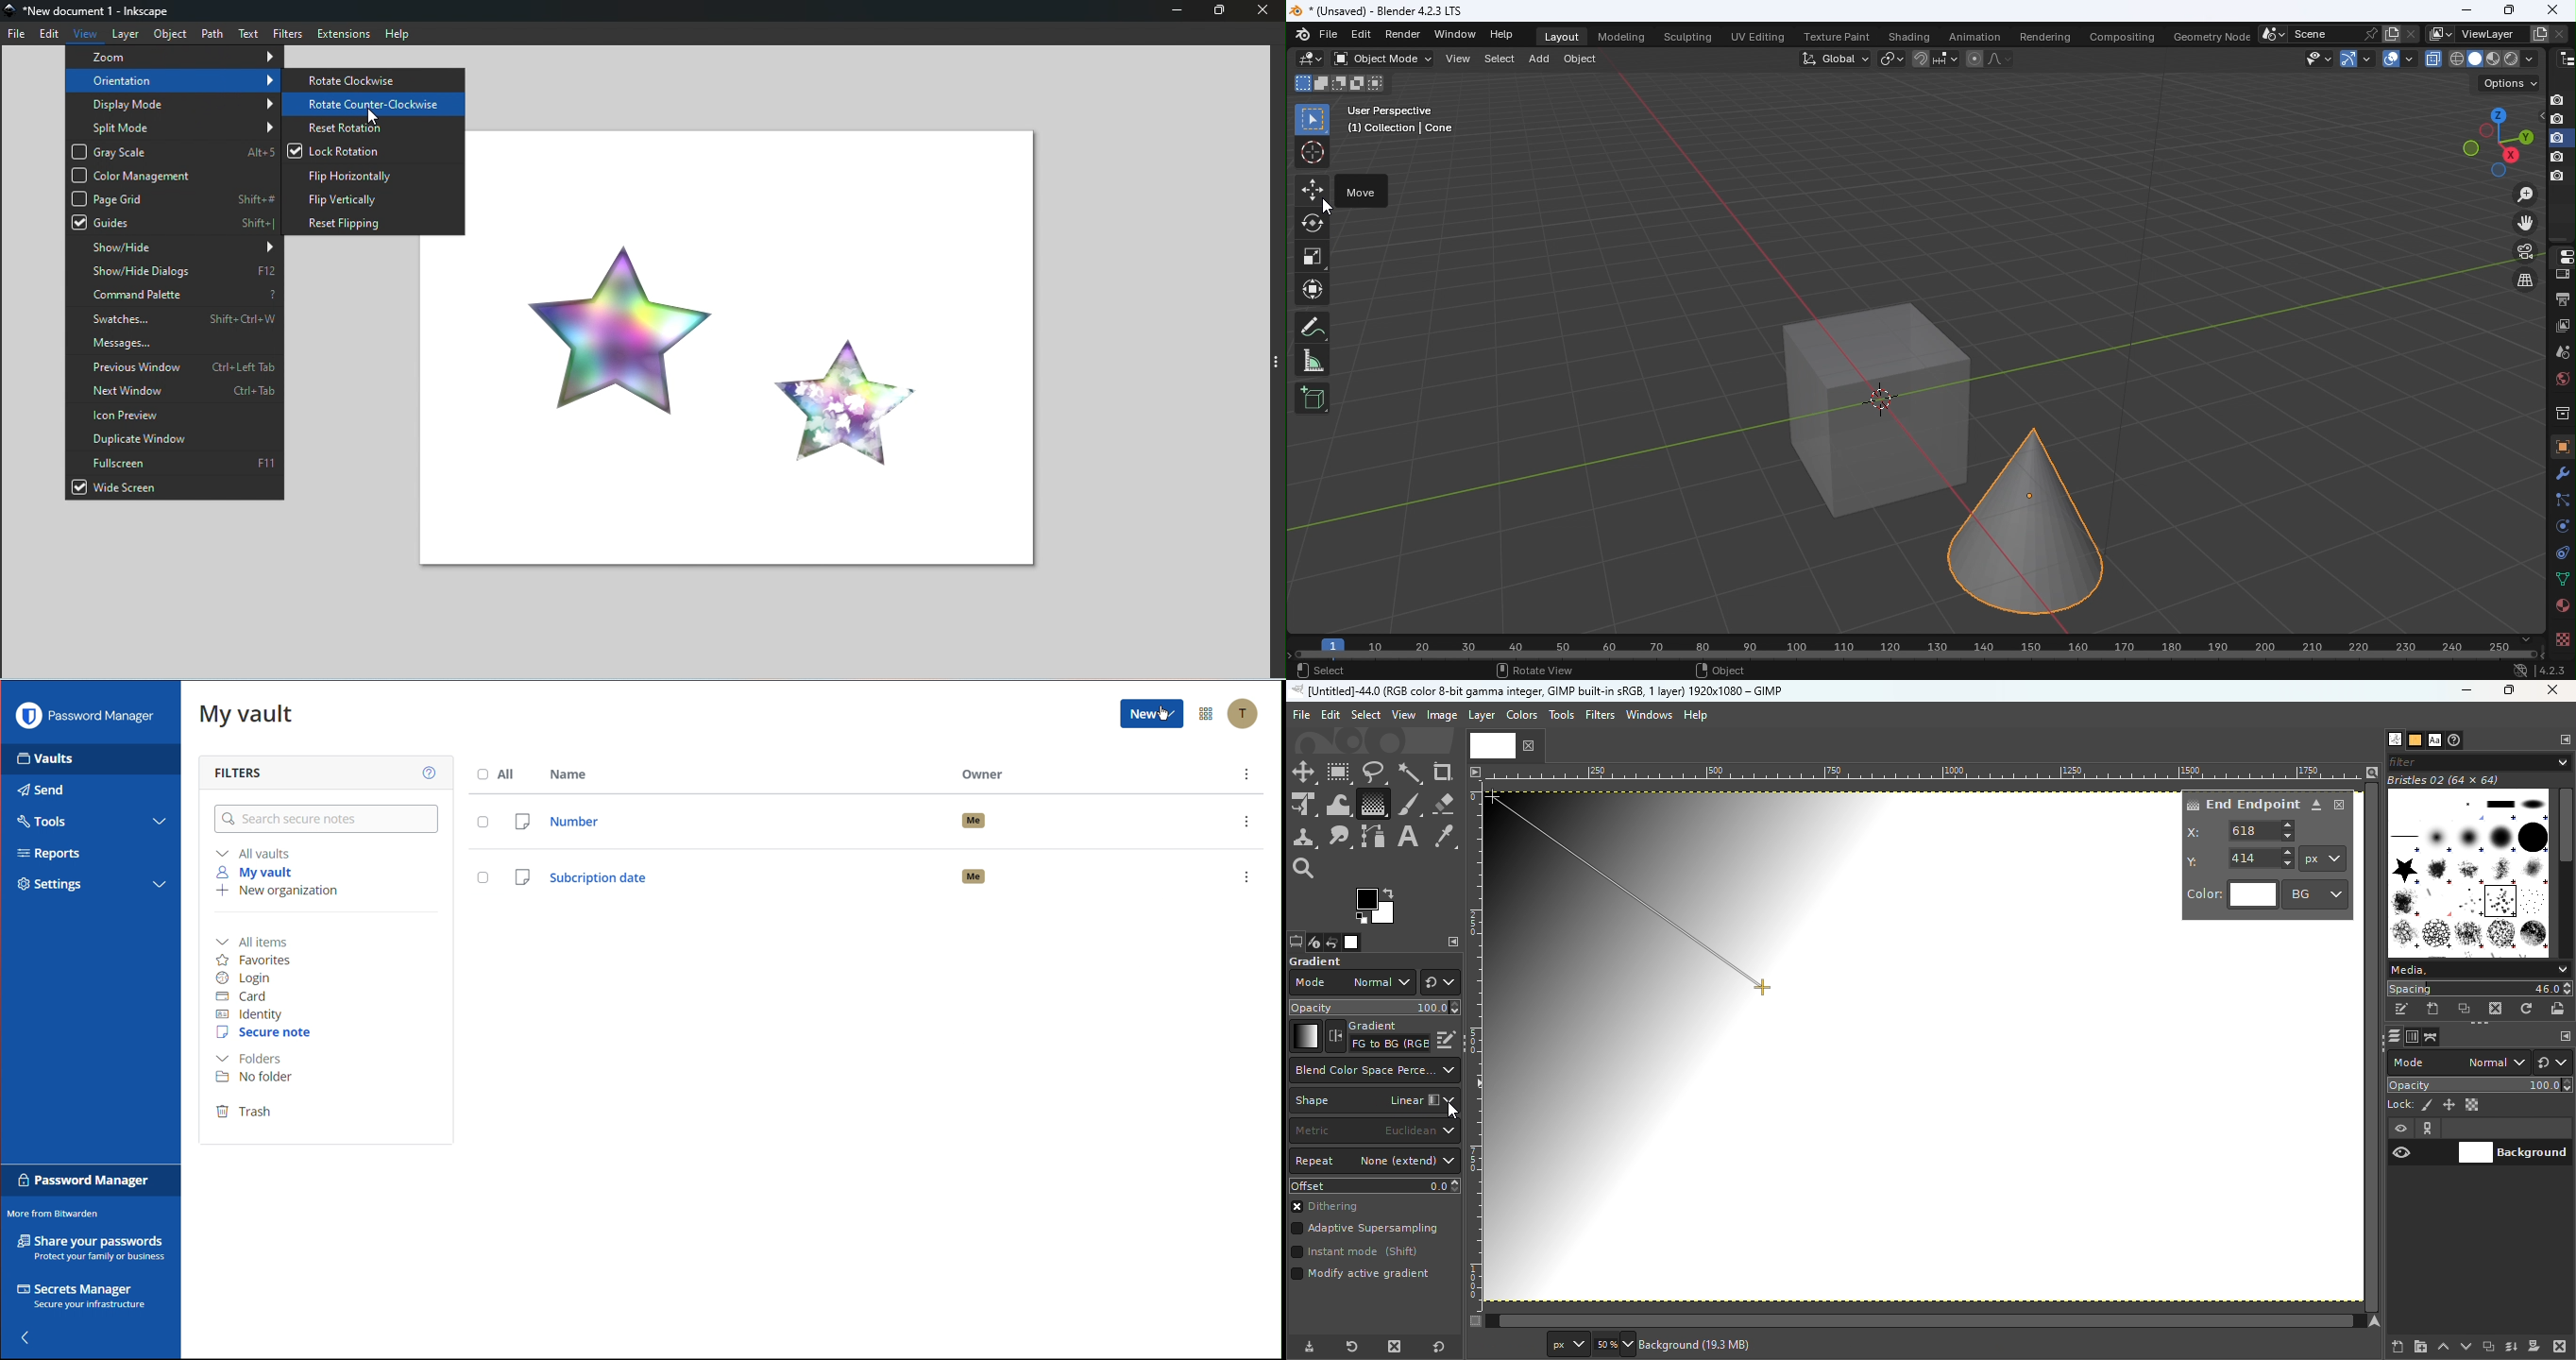 The height and width of the screenshot is (1372, 2576). I want to click on Canvas, so click(763, 345).